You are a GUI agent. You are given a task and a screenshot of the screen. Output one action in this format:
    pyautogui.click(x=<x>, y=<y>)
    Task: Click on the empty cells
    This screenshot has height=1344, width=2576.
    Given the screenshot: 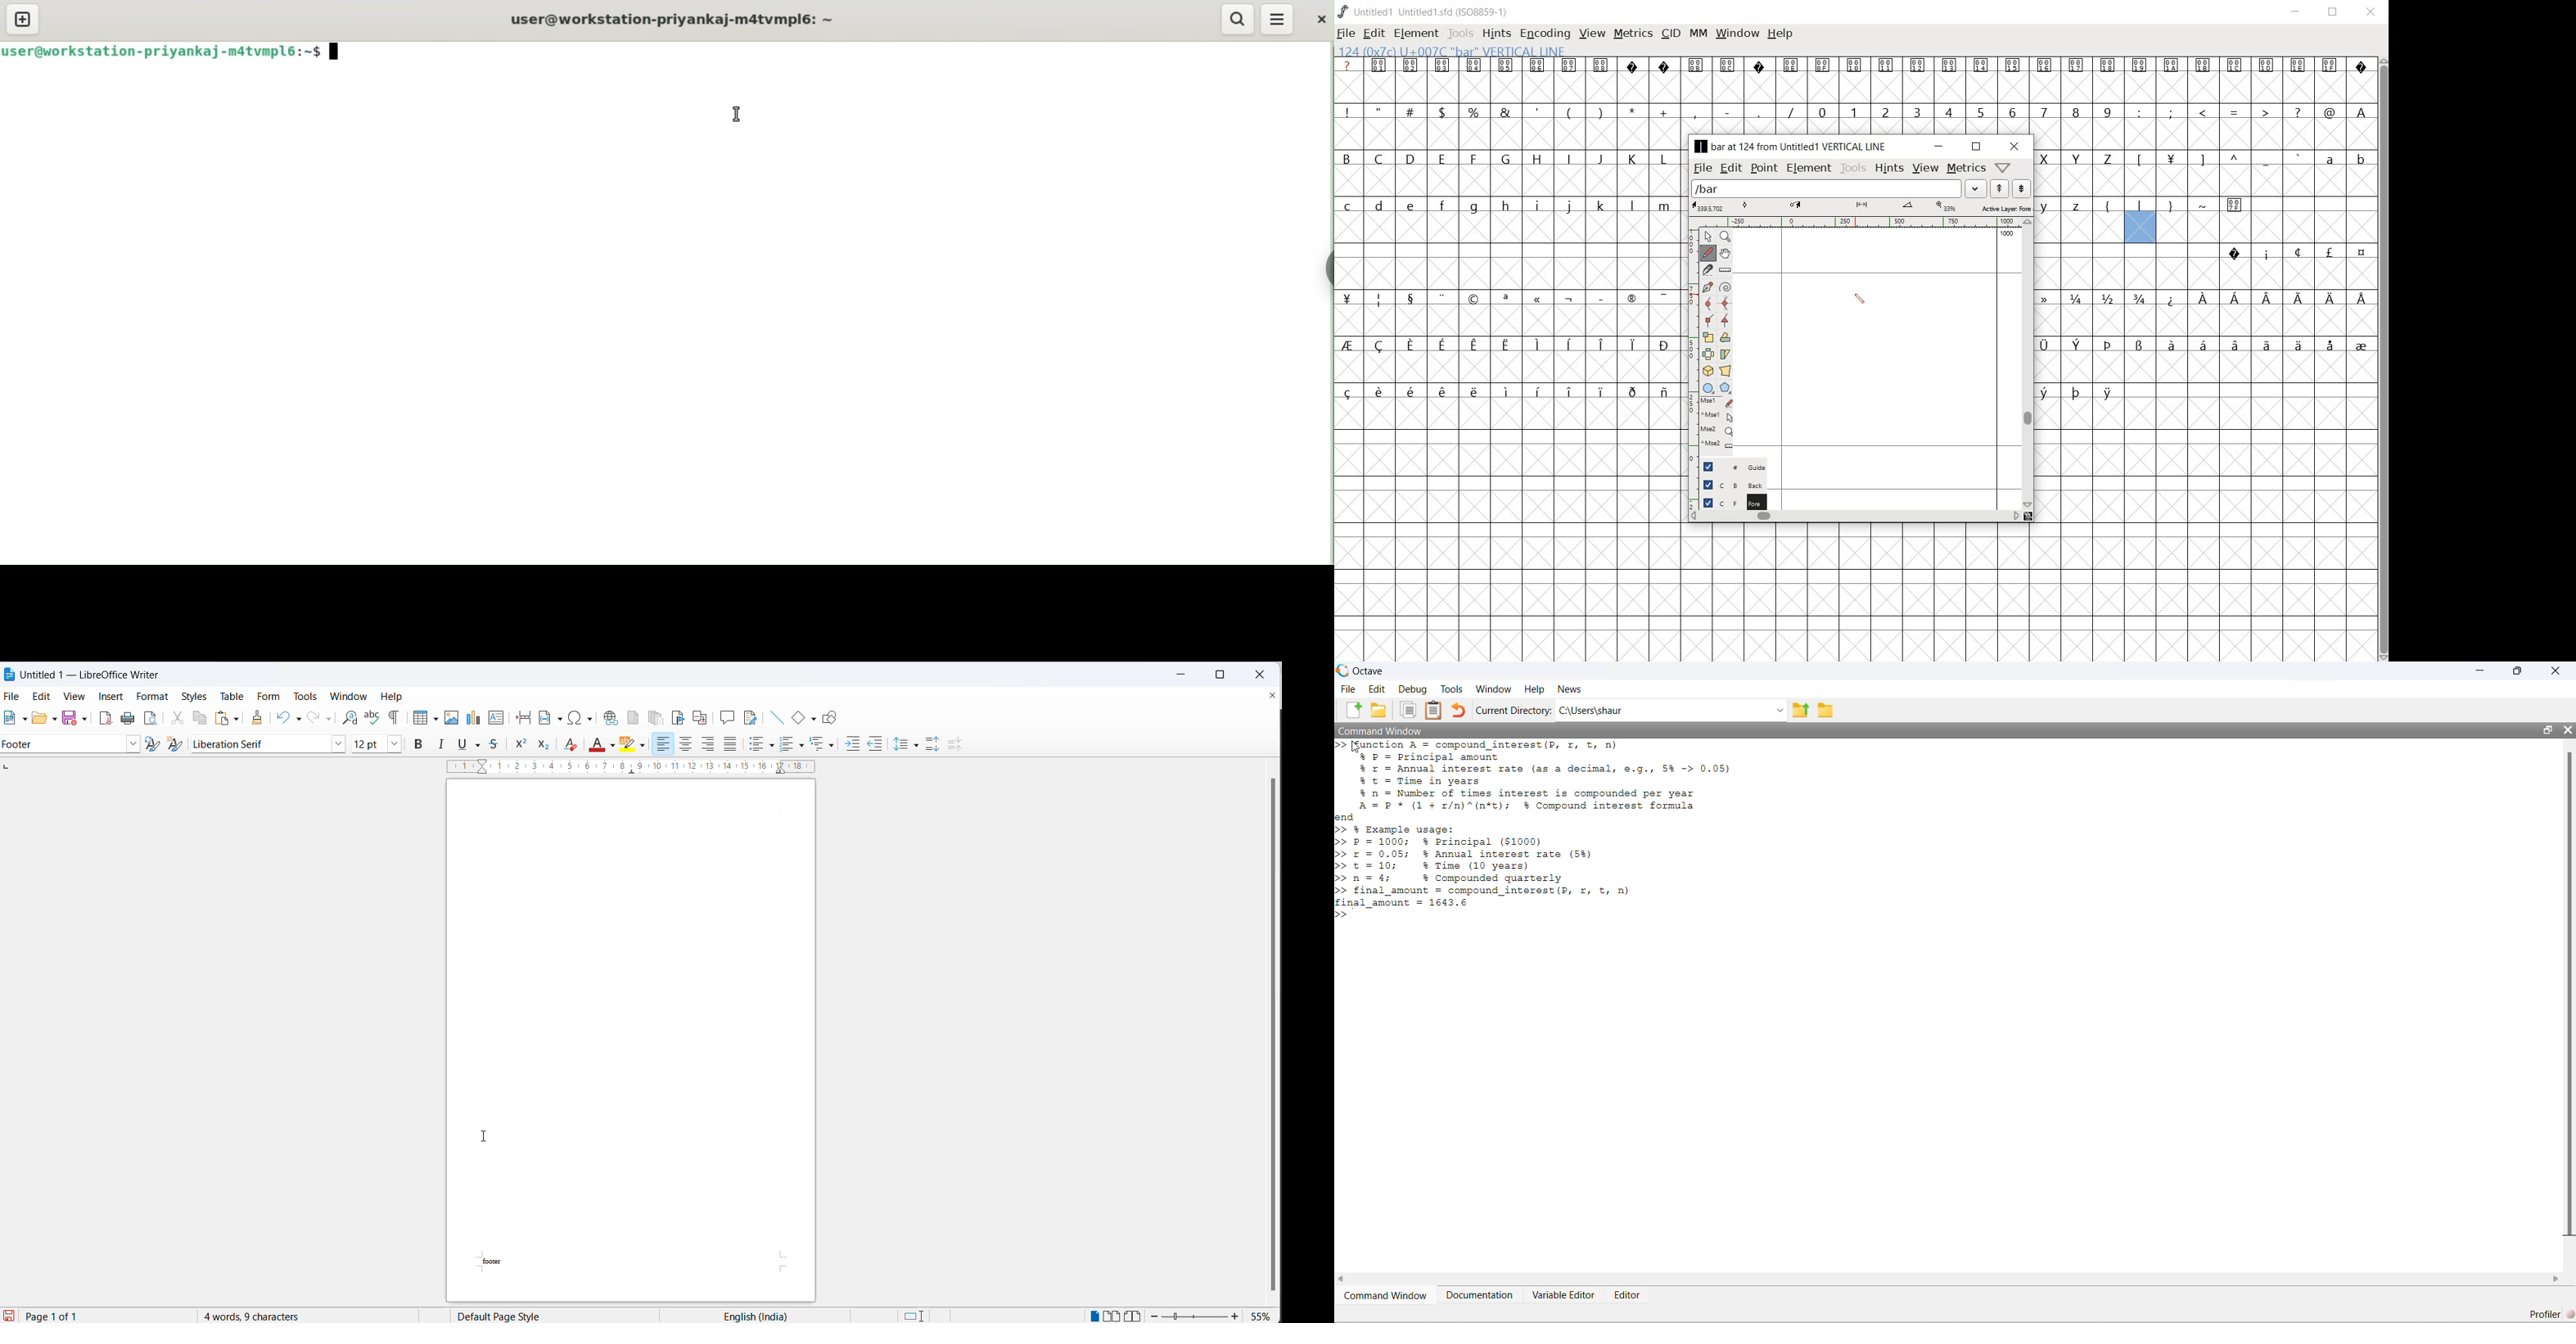 What is the action you would take?
    pyautogui.click(x=1509, y=181)
    